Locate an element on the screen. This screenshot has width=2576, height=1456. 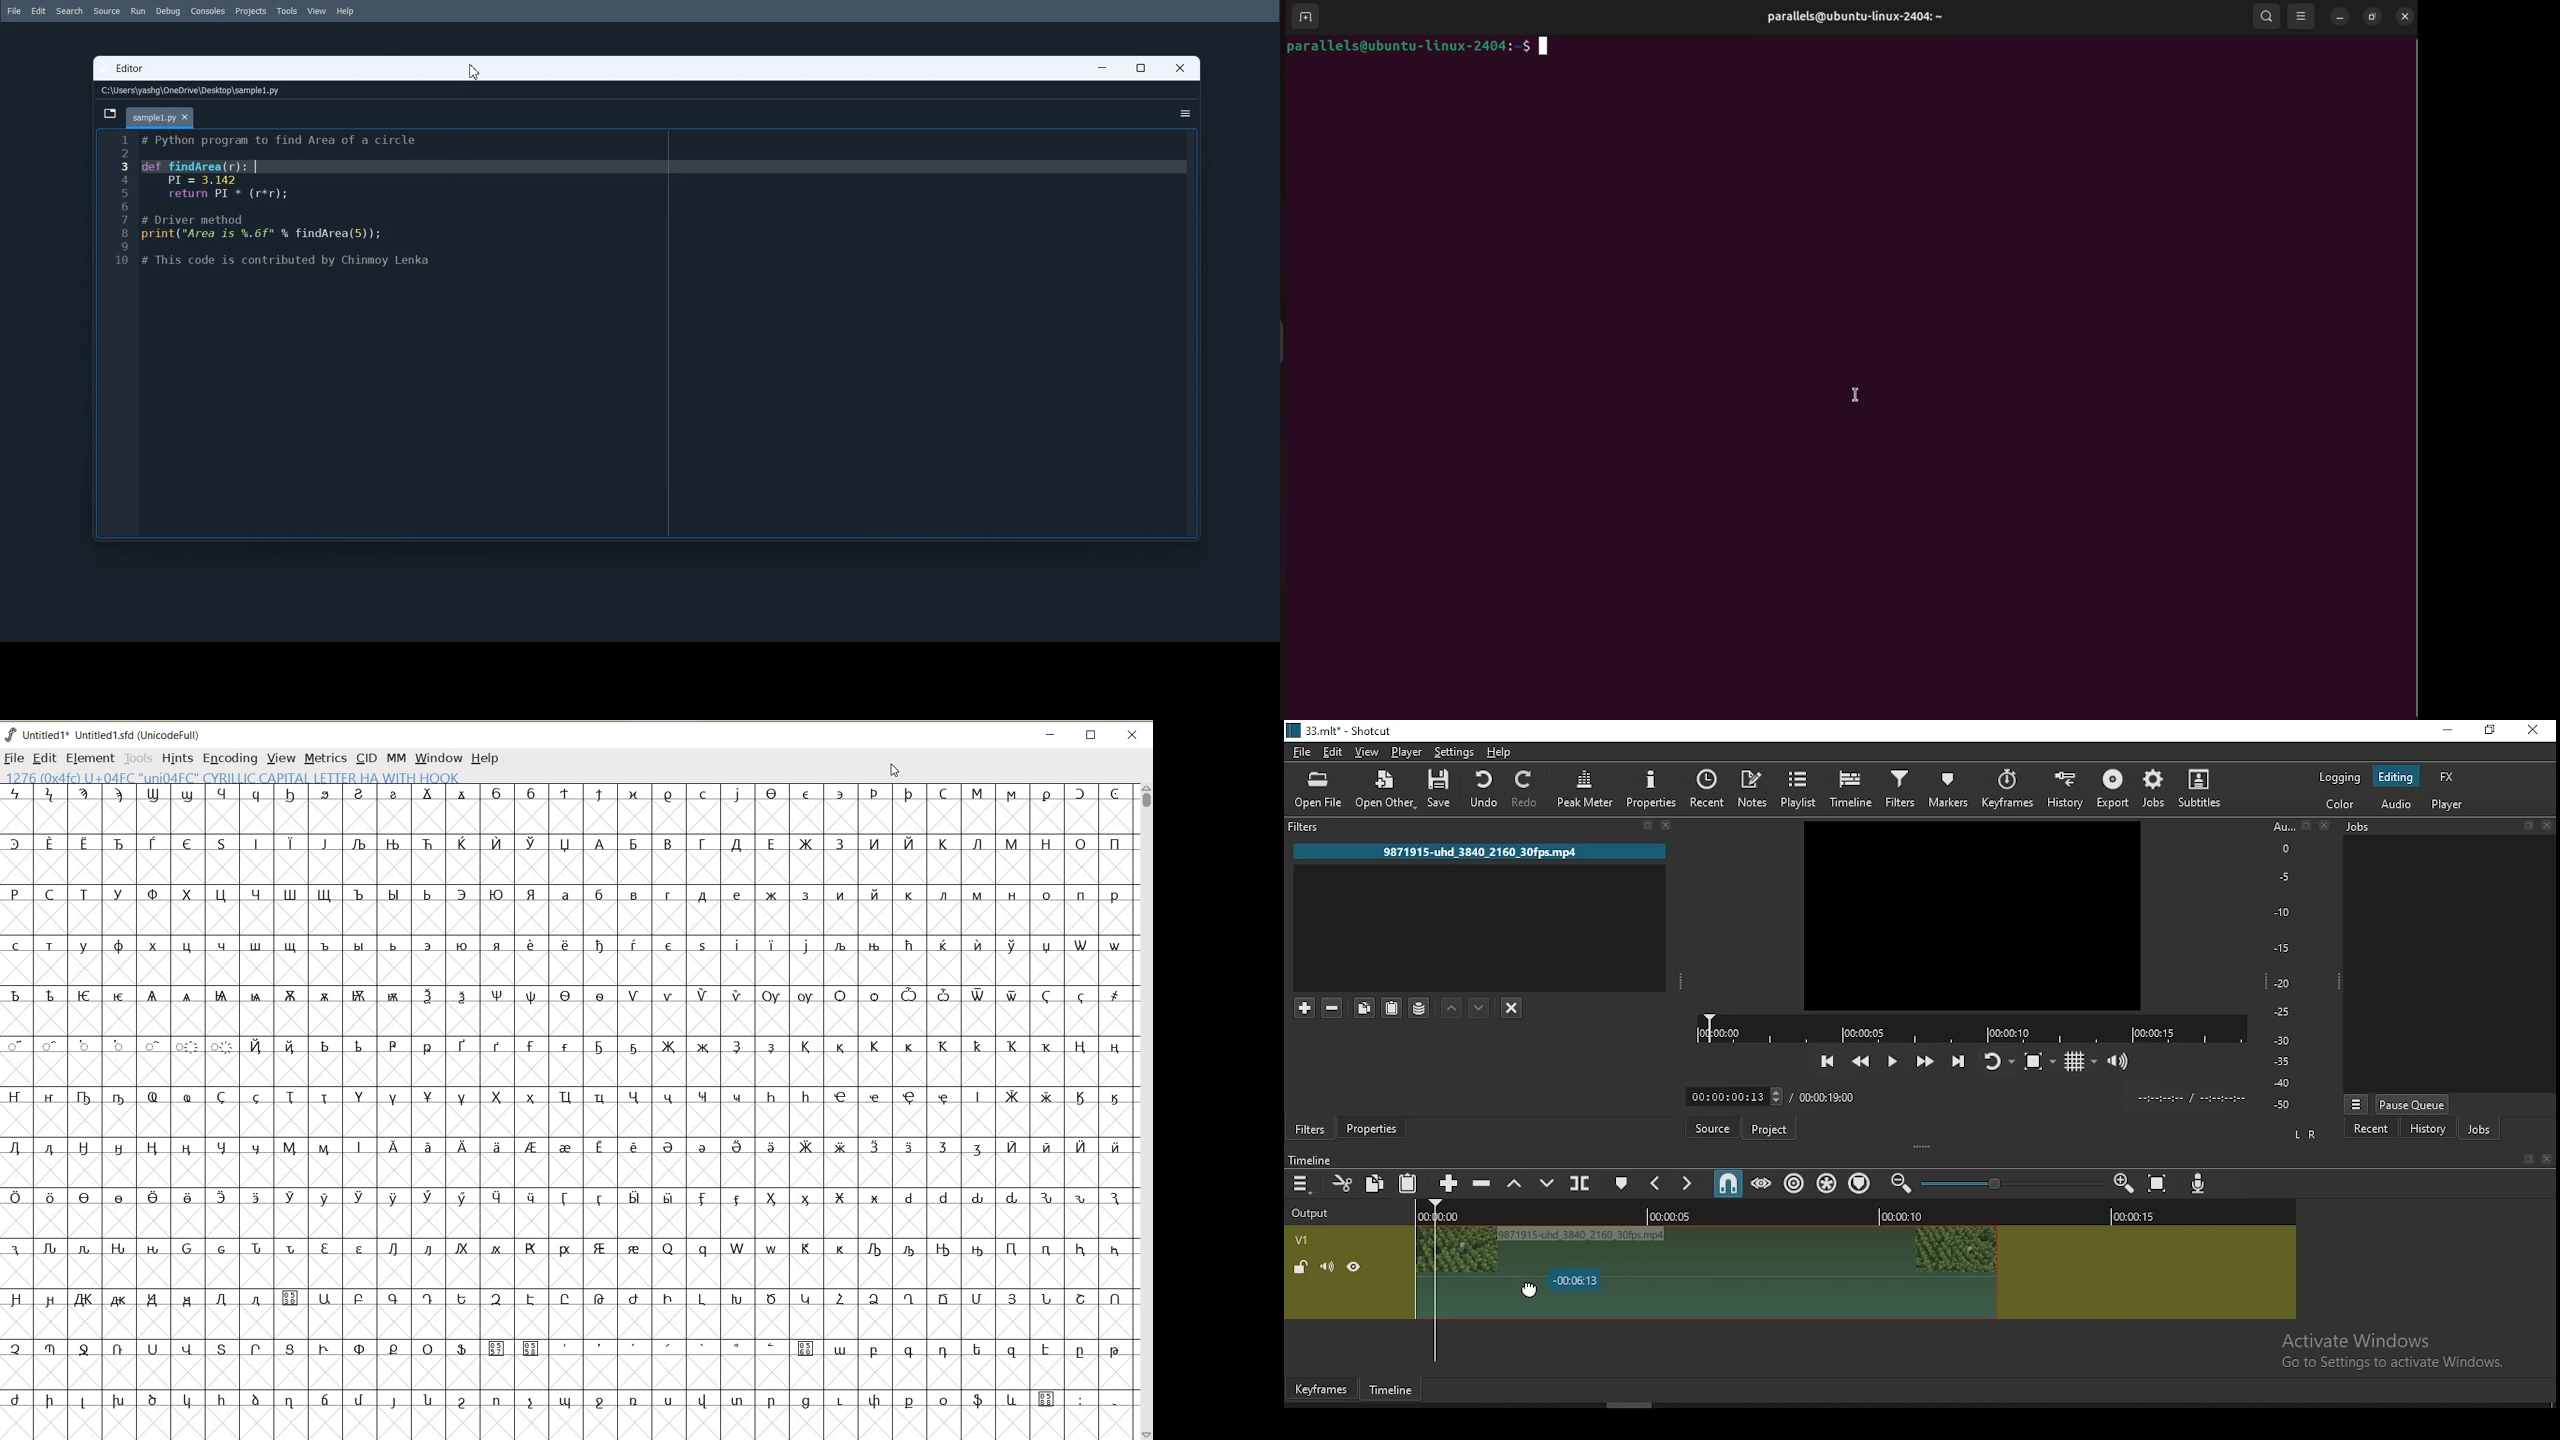
Close is located at coordinates (1179, 68).